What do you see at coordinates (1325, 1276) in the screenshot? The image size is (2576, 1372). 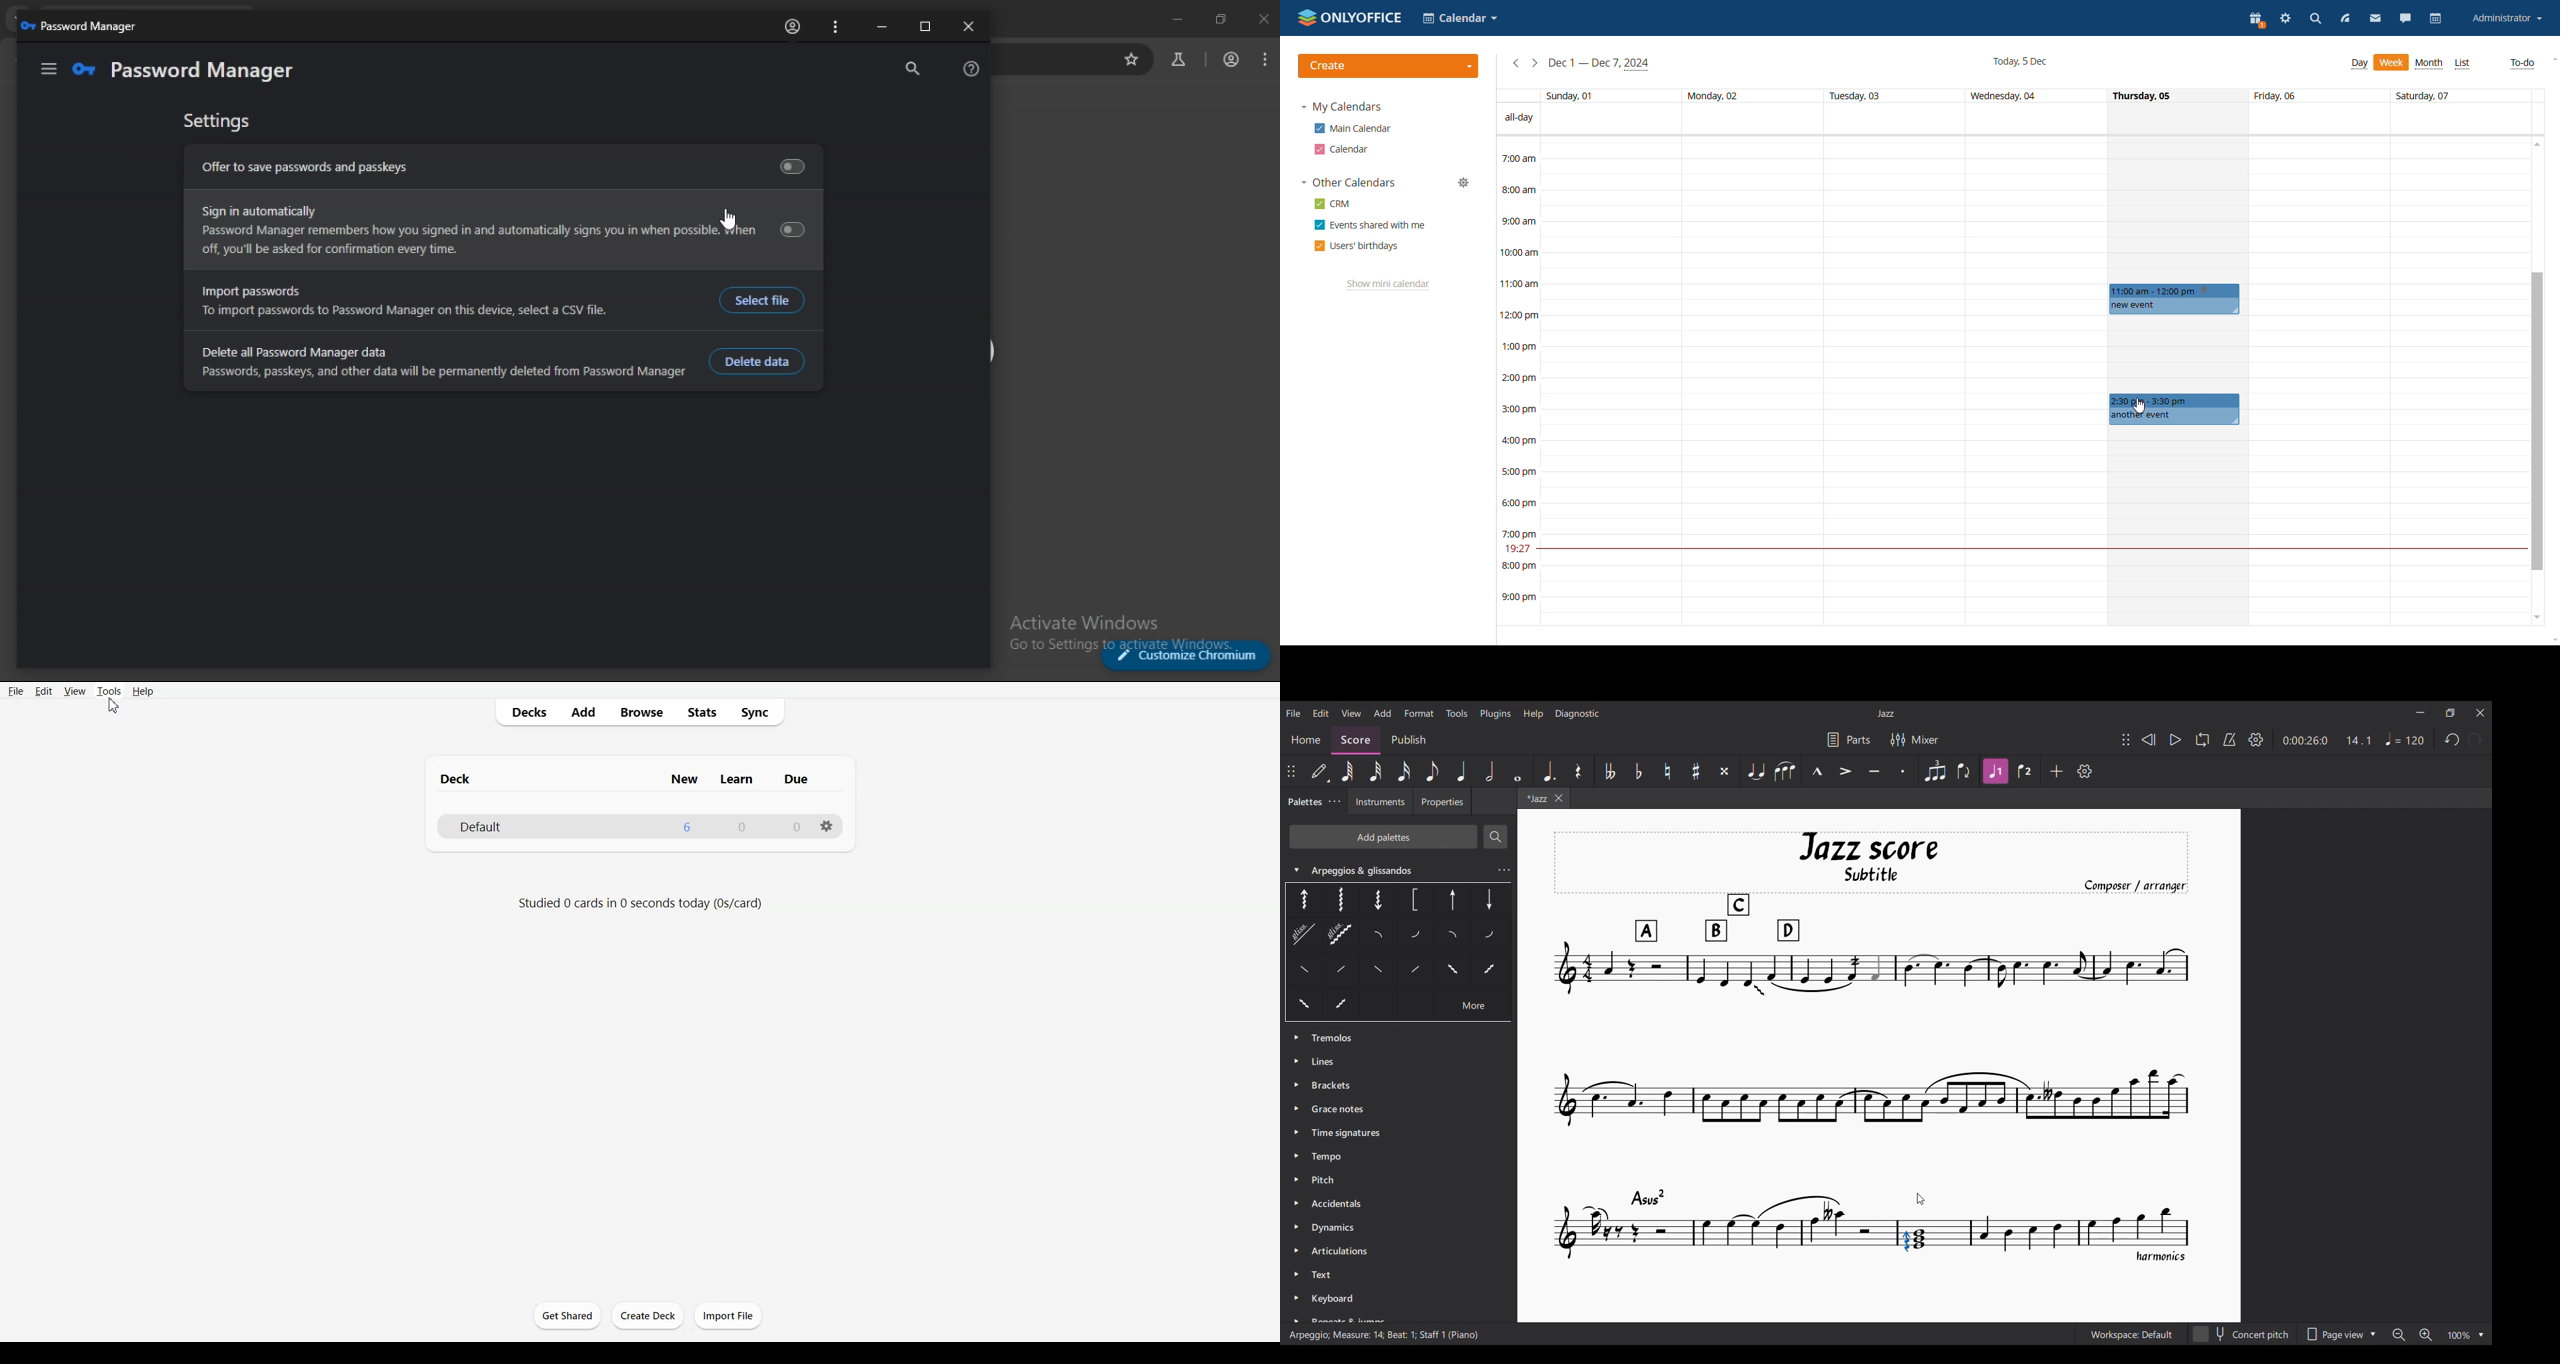 I see `Text` at bounding box center [1325, 1276].